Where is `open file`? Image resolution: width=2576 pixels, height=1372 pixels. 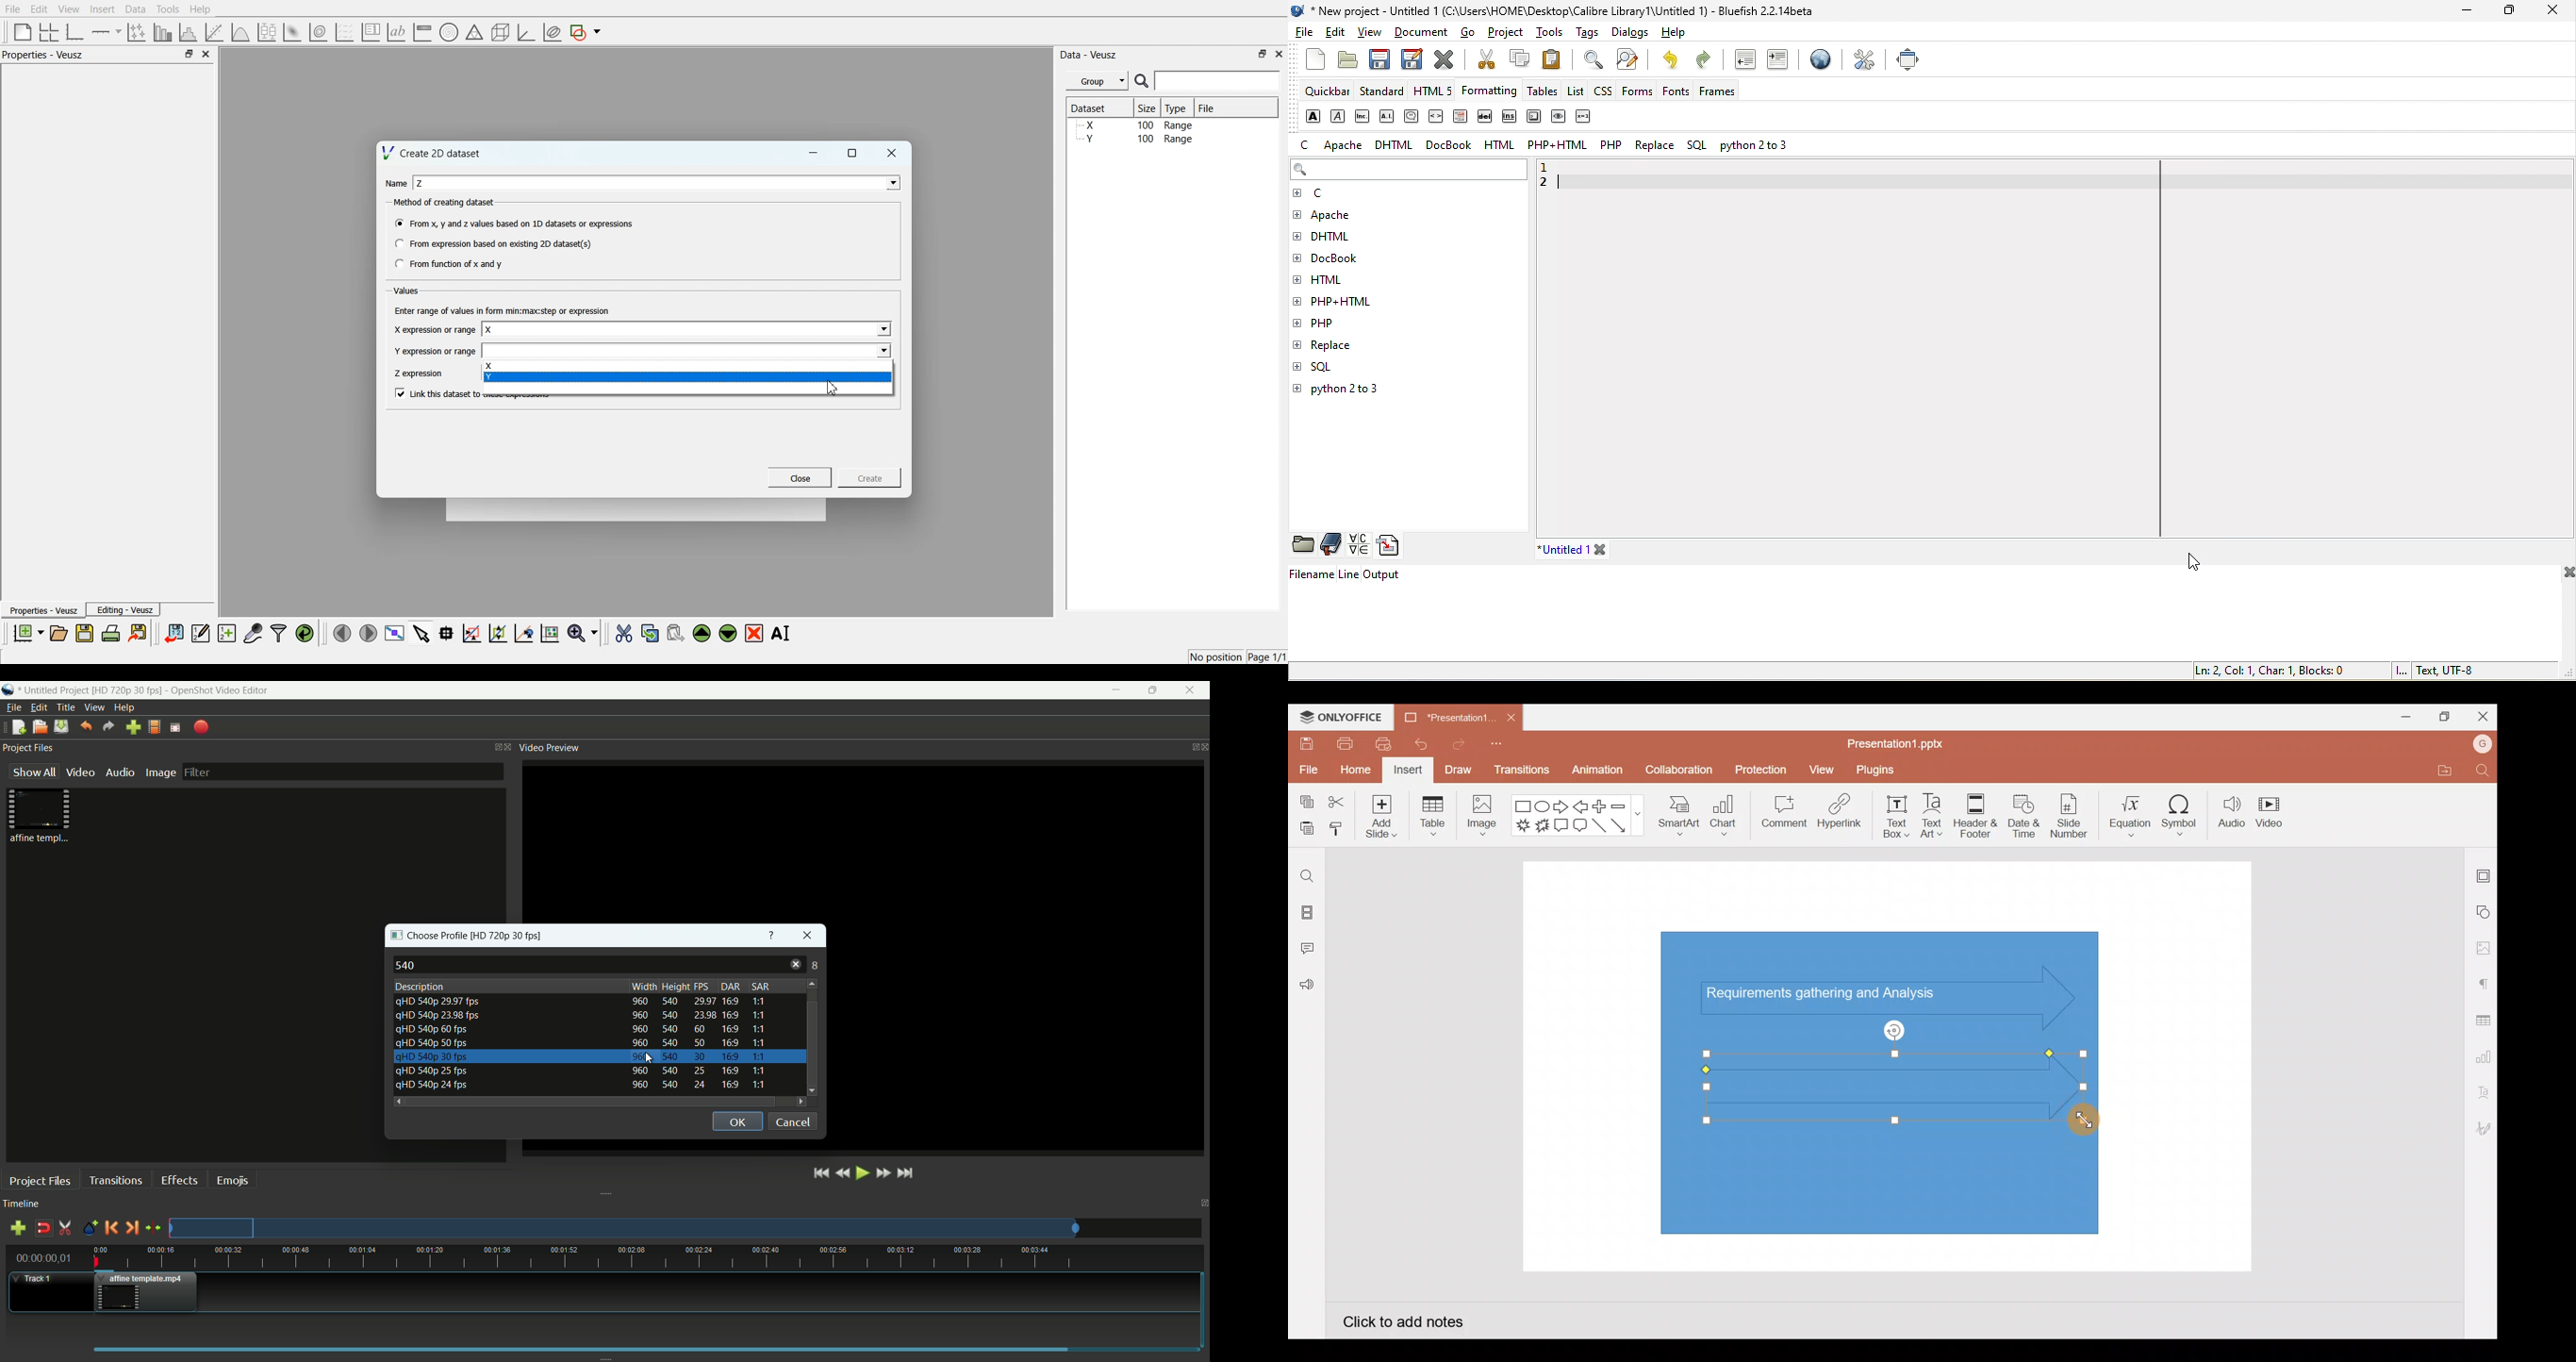
open file is located at coordinates (38, 727).